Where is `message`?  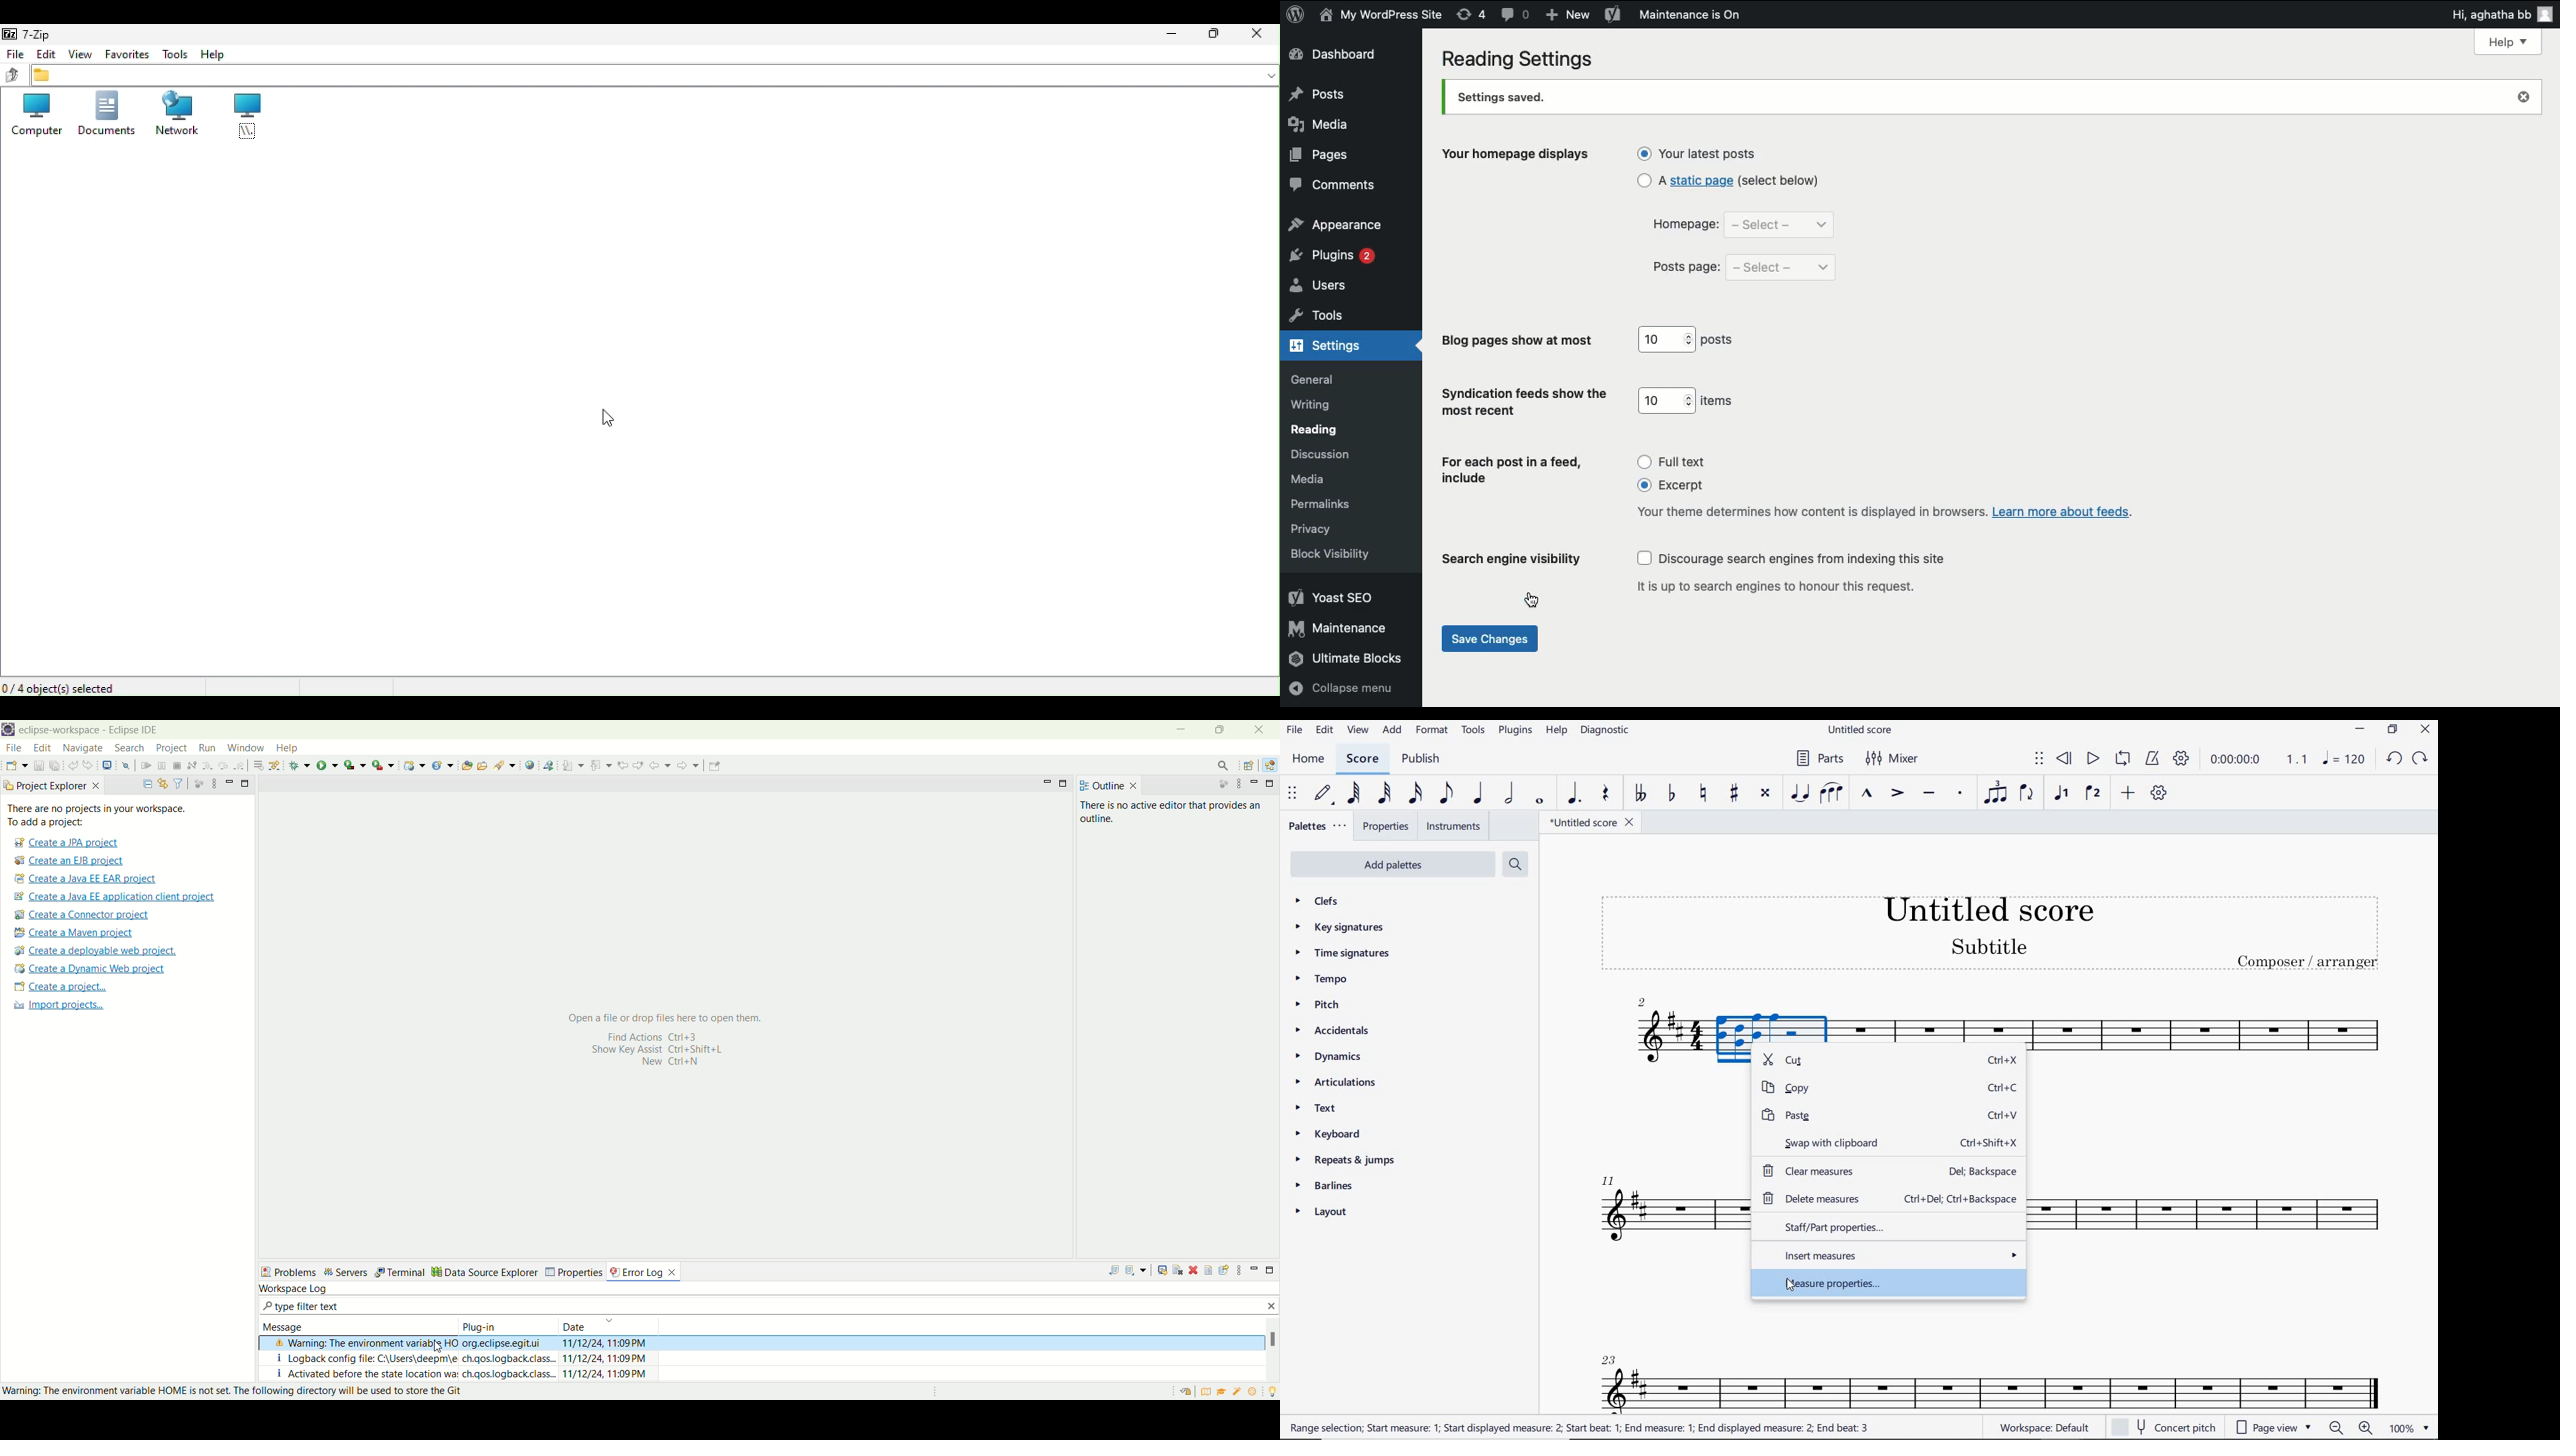
message is located at coordinates (355, 1323).